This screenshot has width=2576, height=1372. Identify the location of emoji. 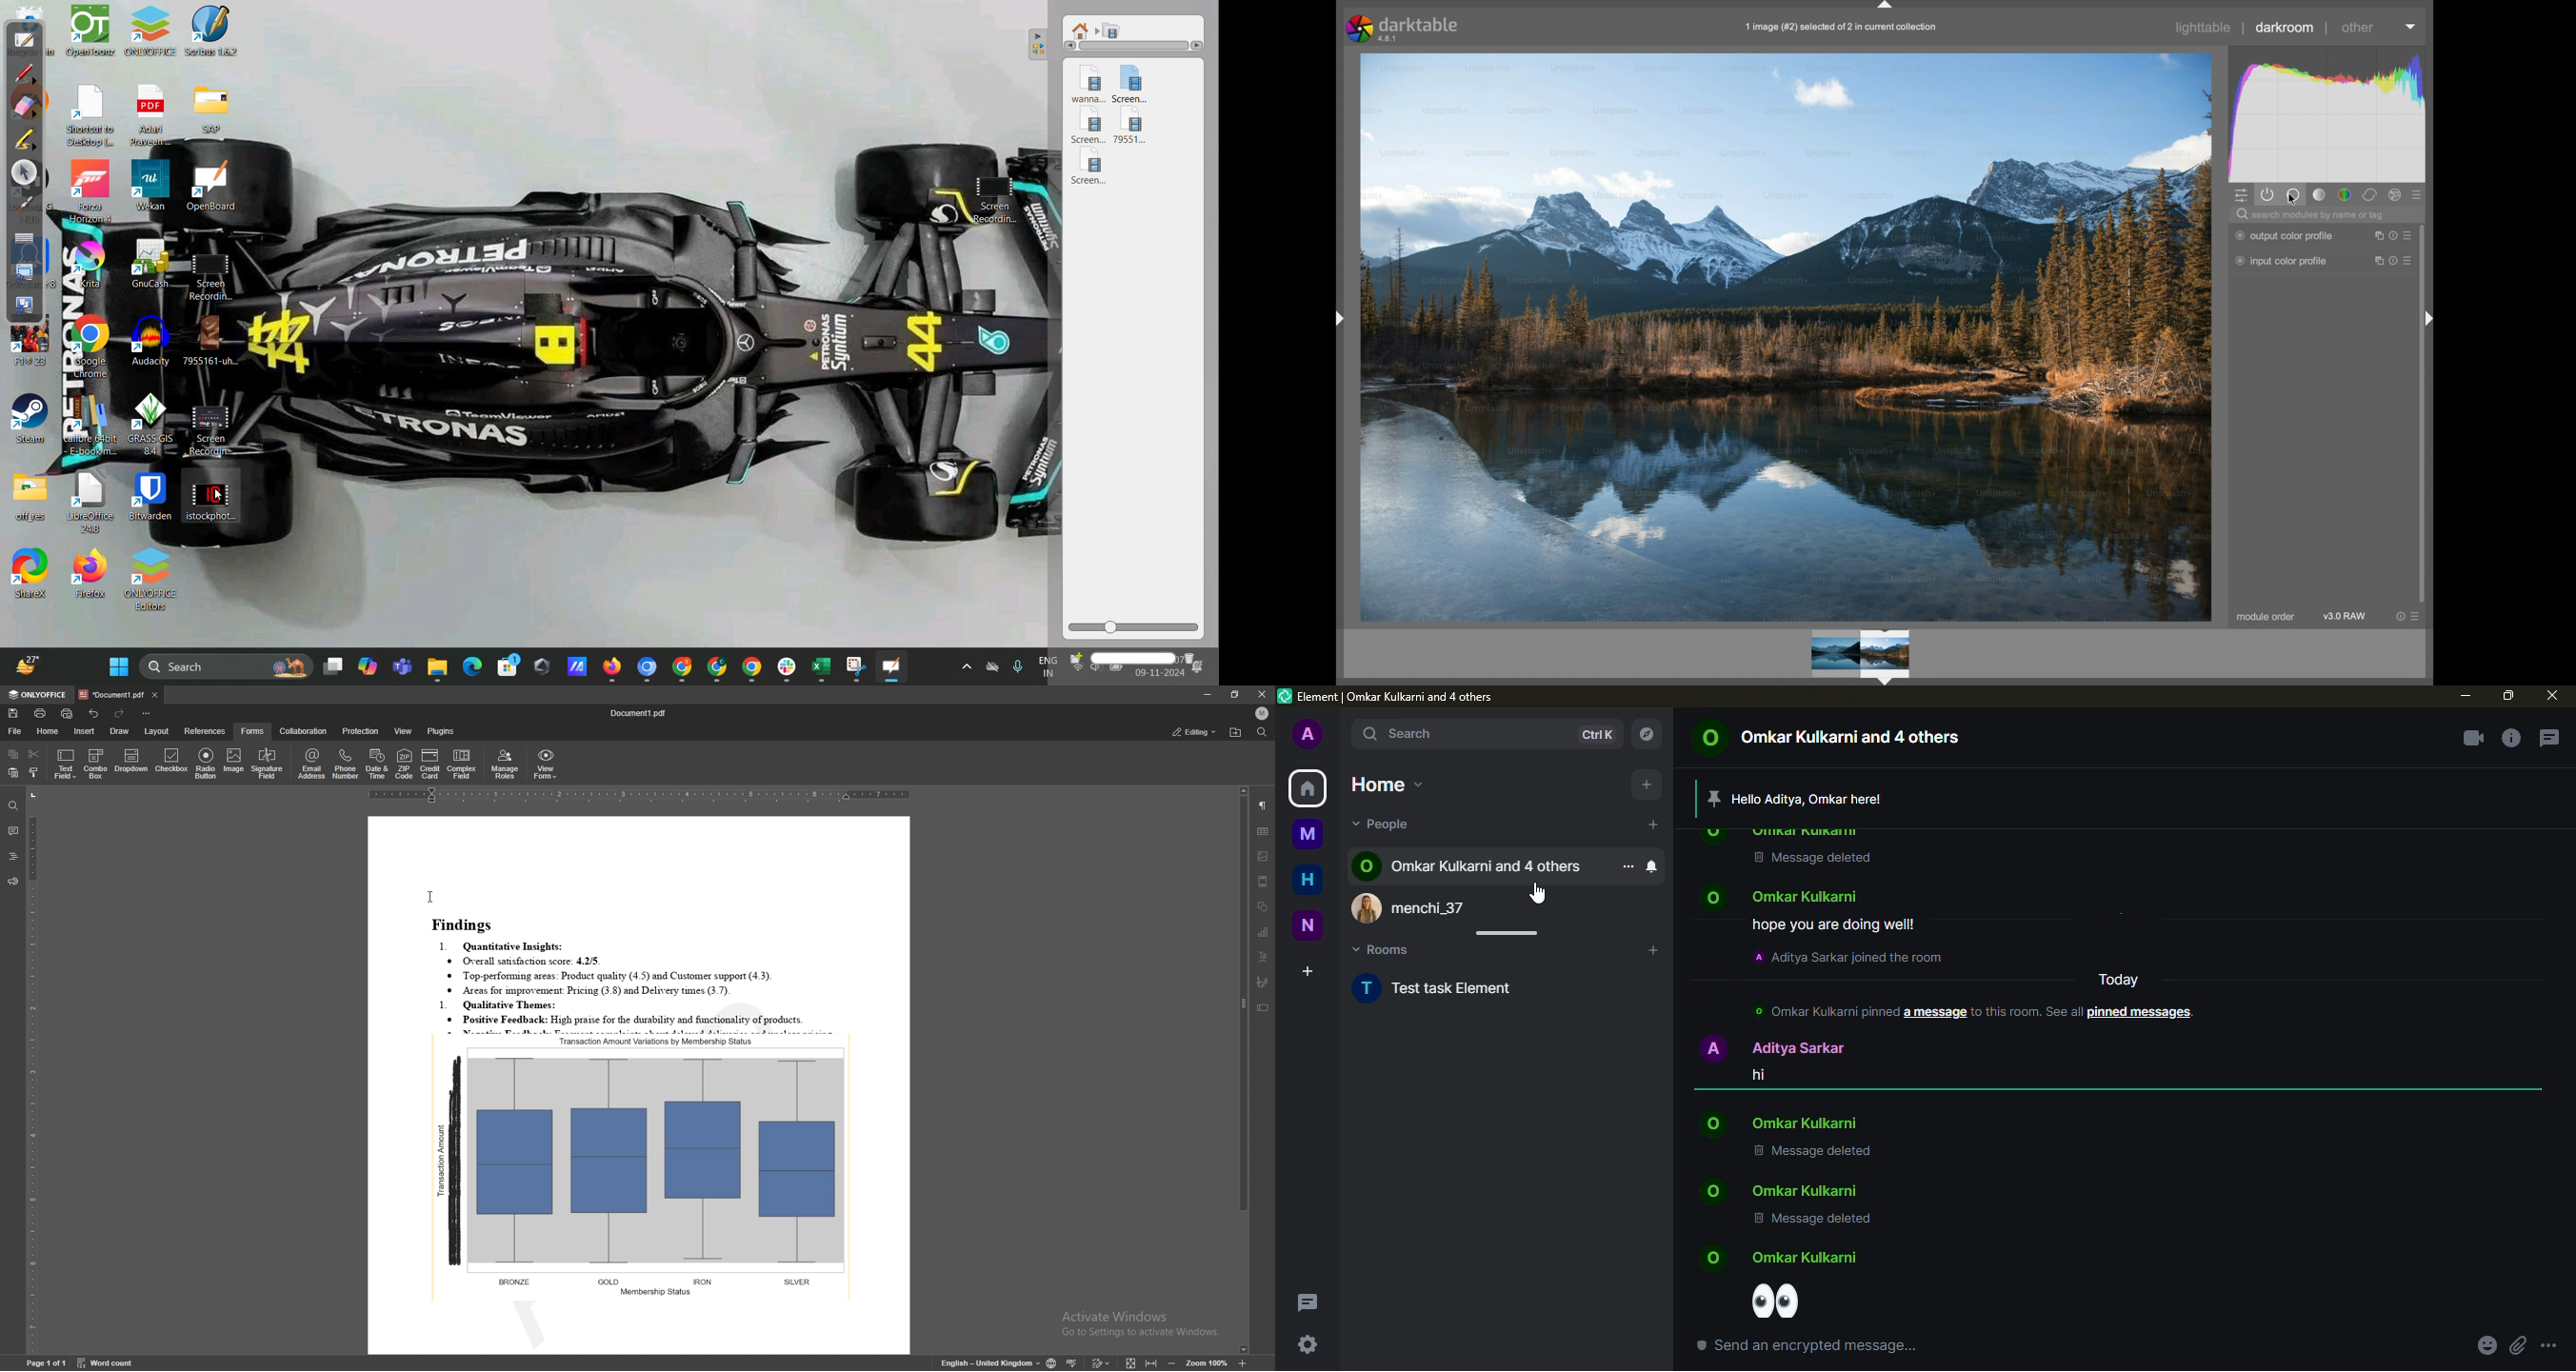
(2486, 1346).